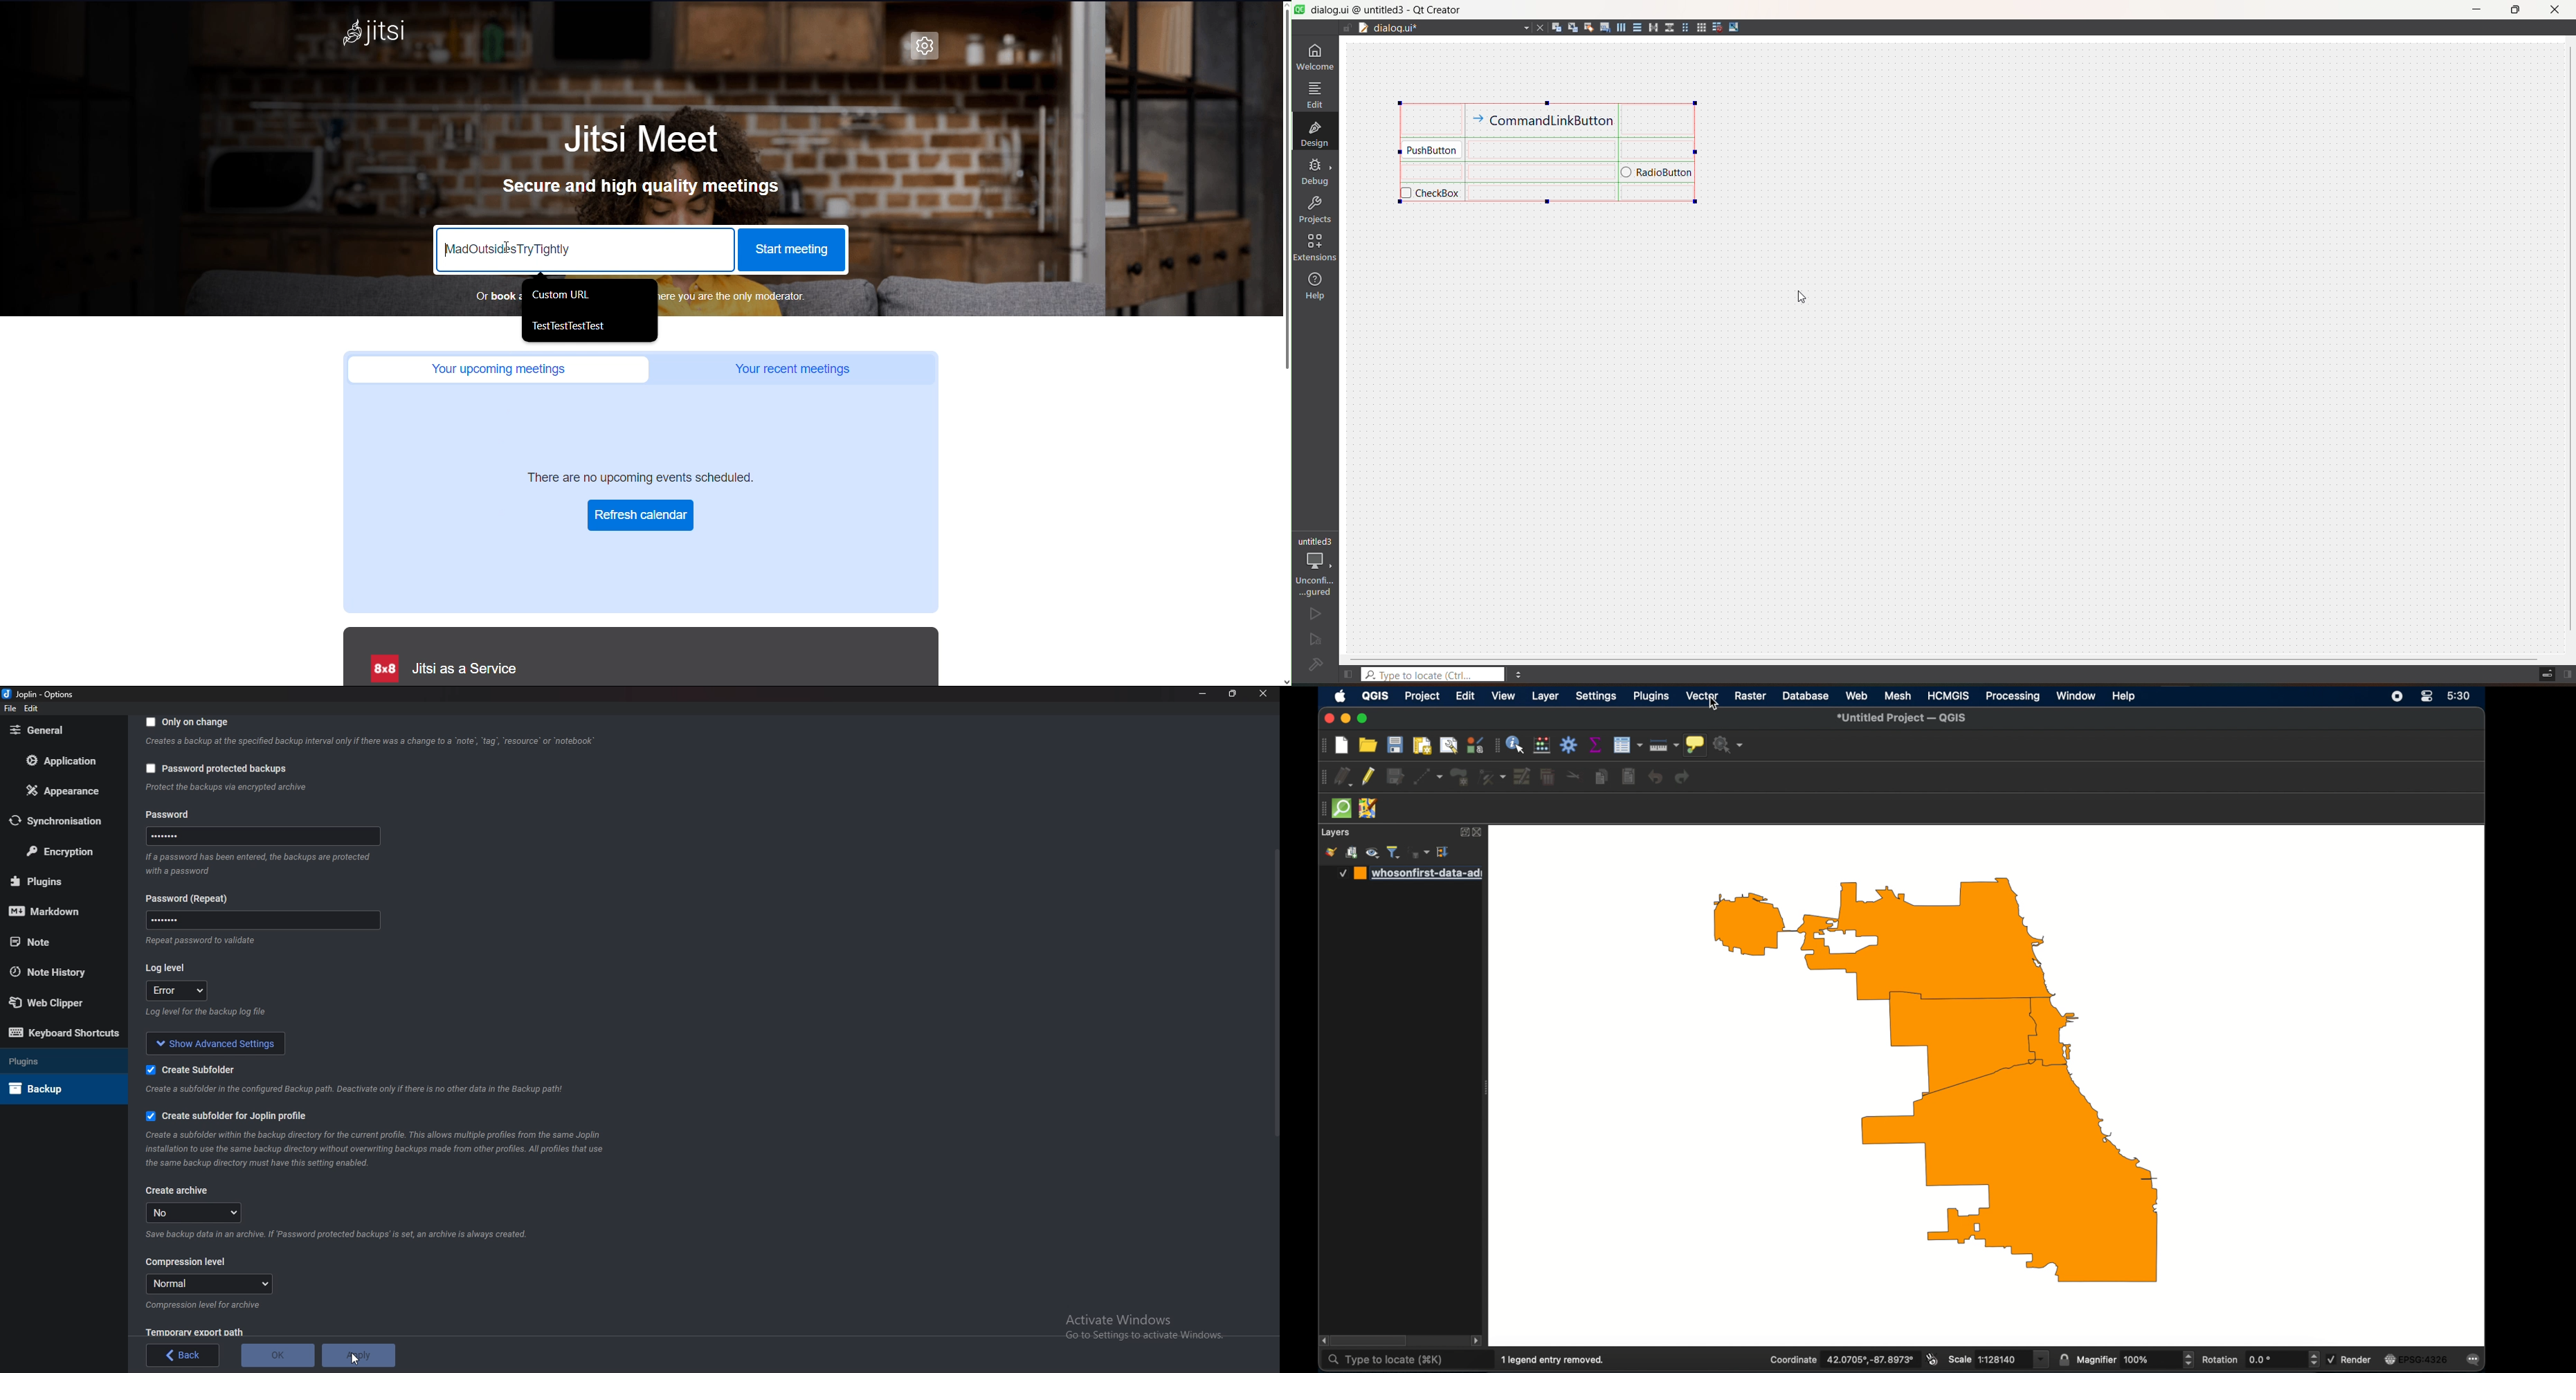  What do you see at coordinates (179, 991) in the screenshot?
I see `error` at bounding box center [179, 991].